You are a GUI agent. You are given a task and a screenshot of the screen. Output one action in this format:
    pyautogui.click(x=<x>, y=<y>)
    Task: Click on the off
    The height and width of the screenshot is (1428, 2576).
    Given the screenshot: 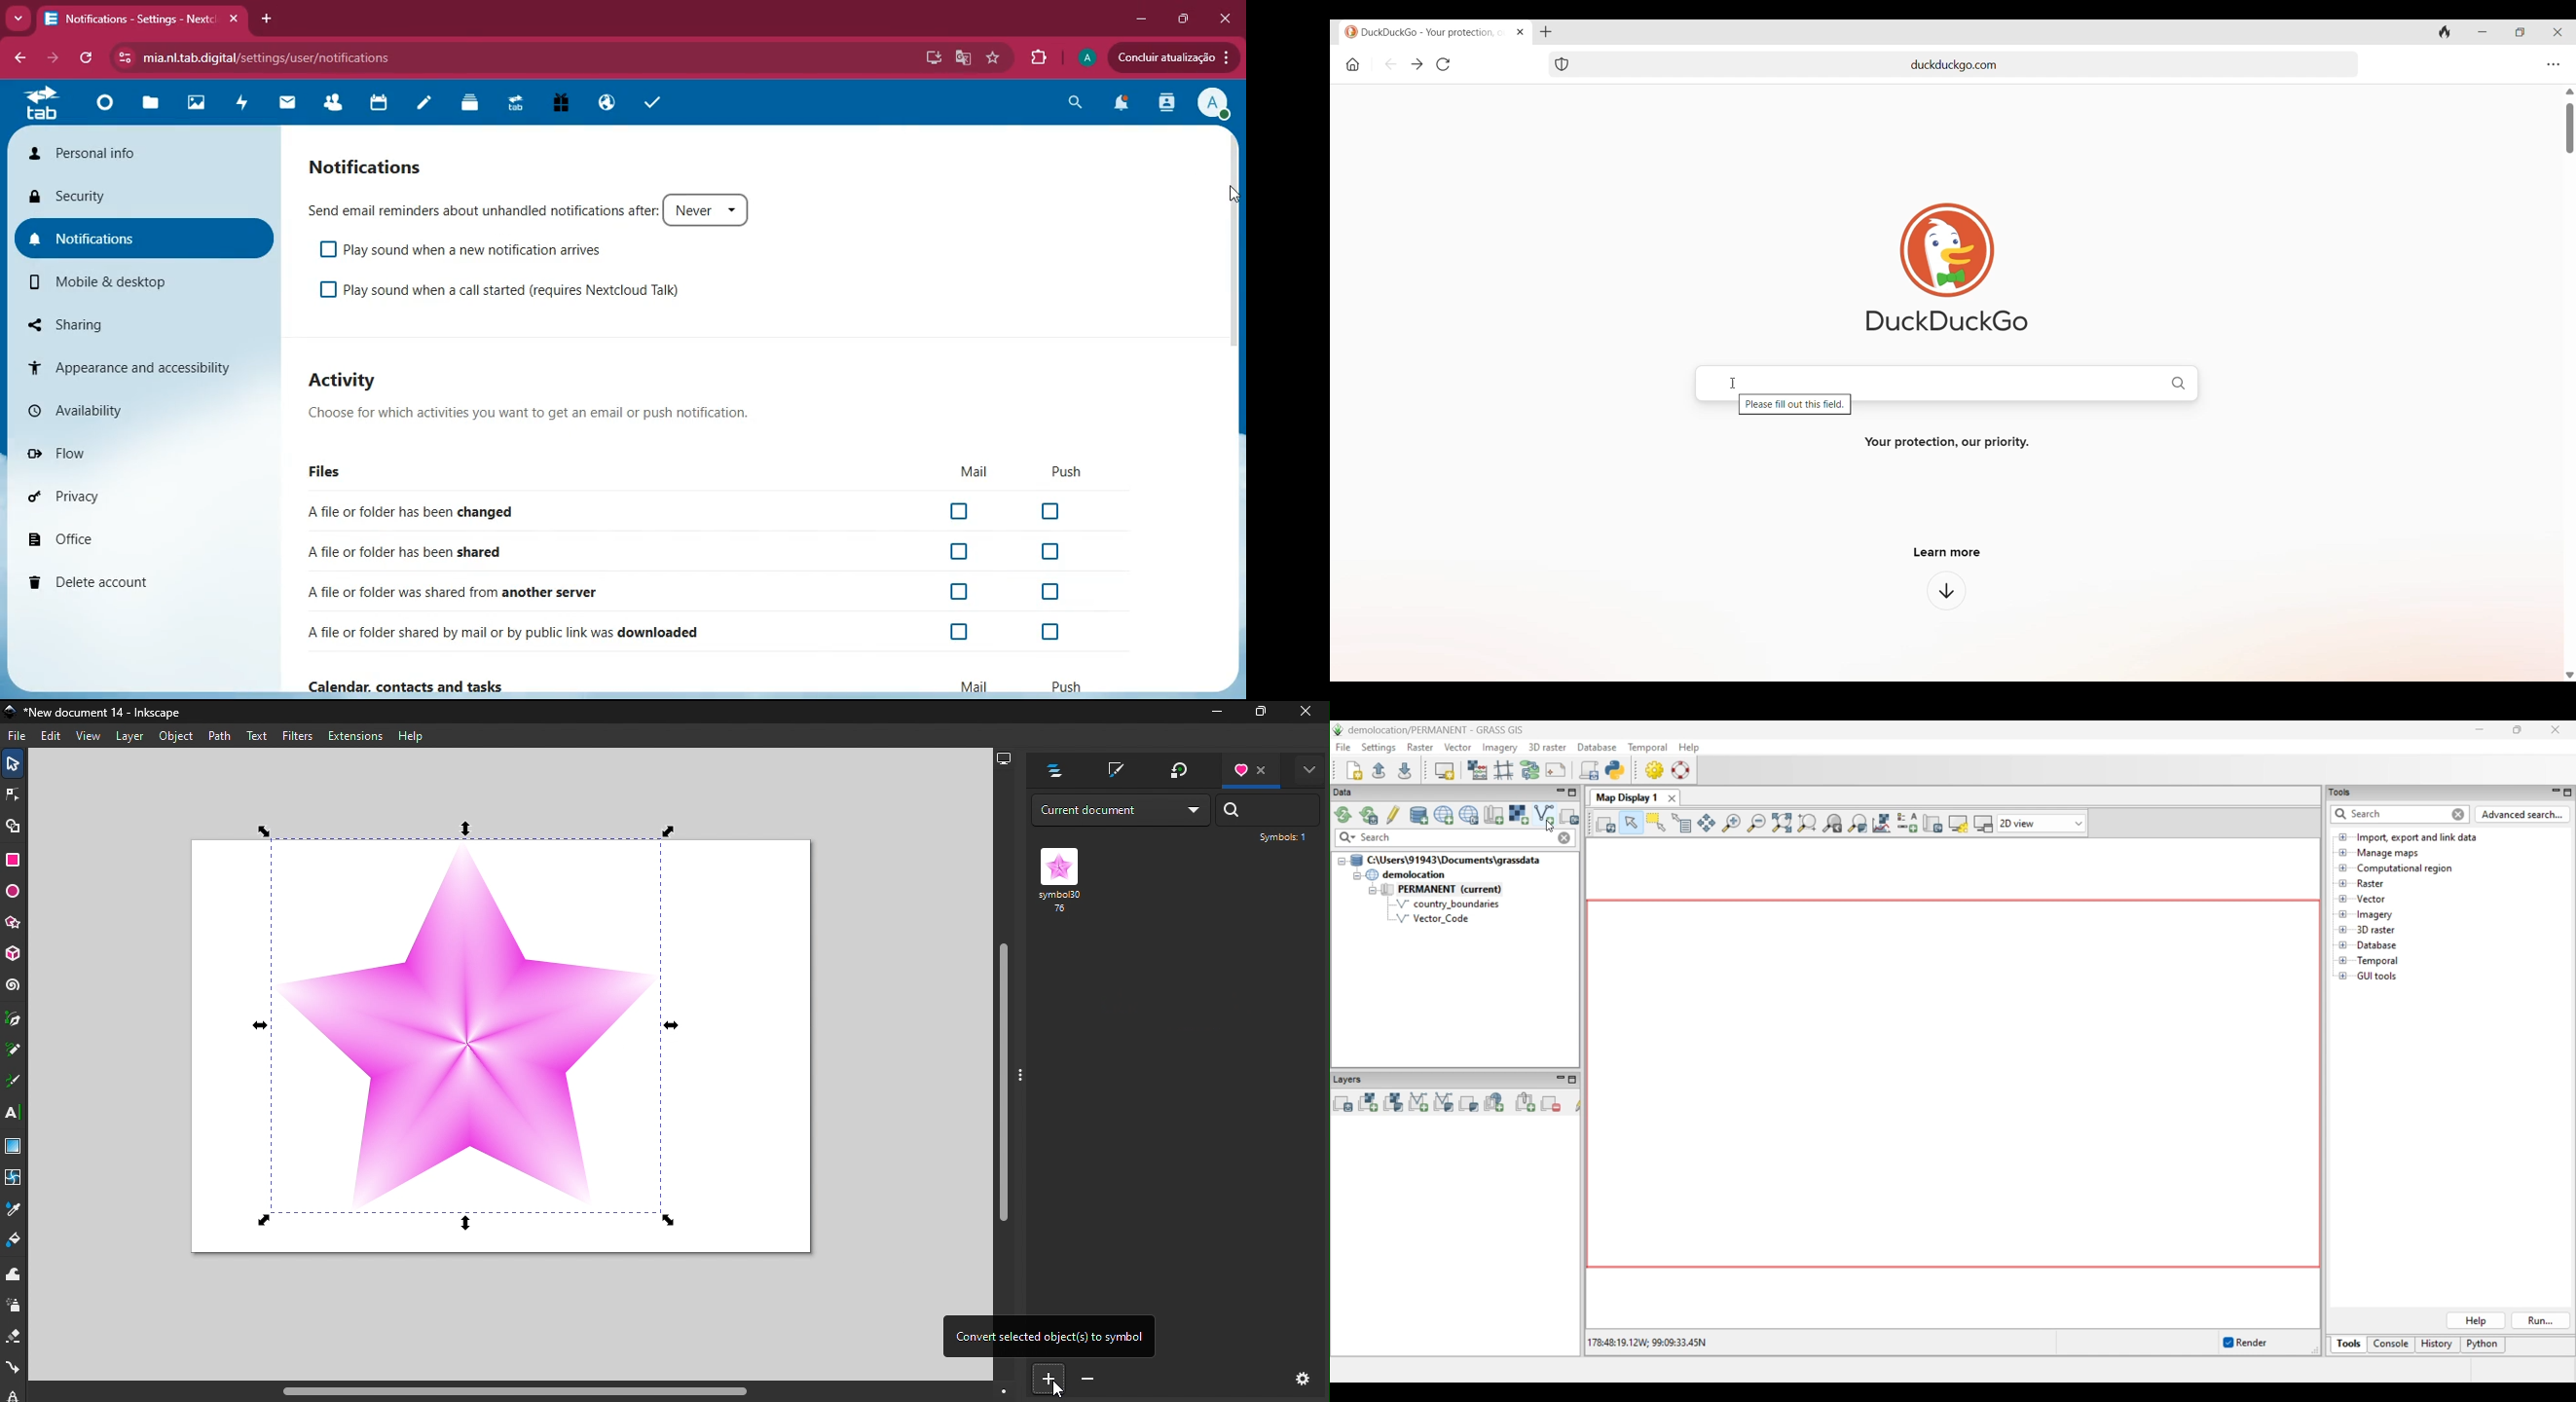 What is the action you would take?
    pyautogui.click(x=1052, y=632)
    